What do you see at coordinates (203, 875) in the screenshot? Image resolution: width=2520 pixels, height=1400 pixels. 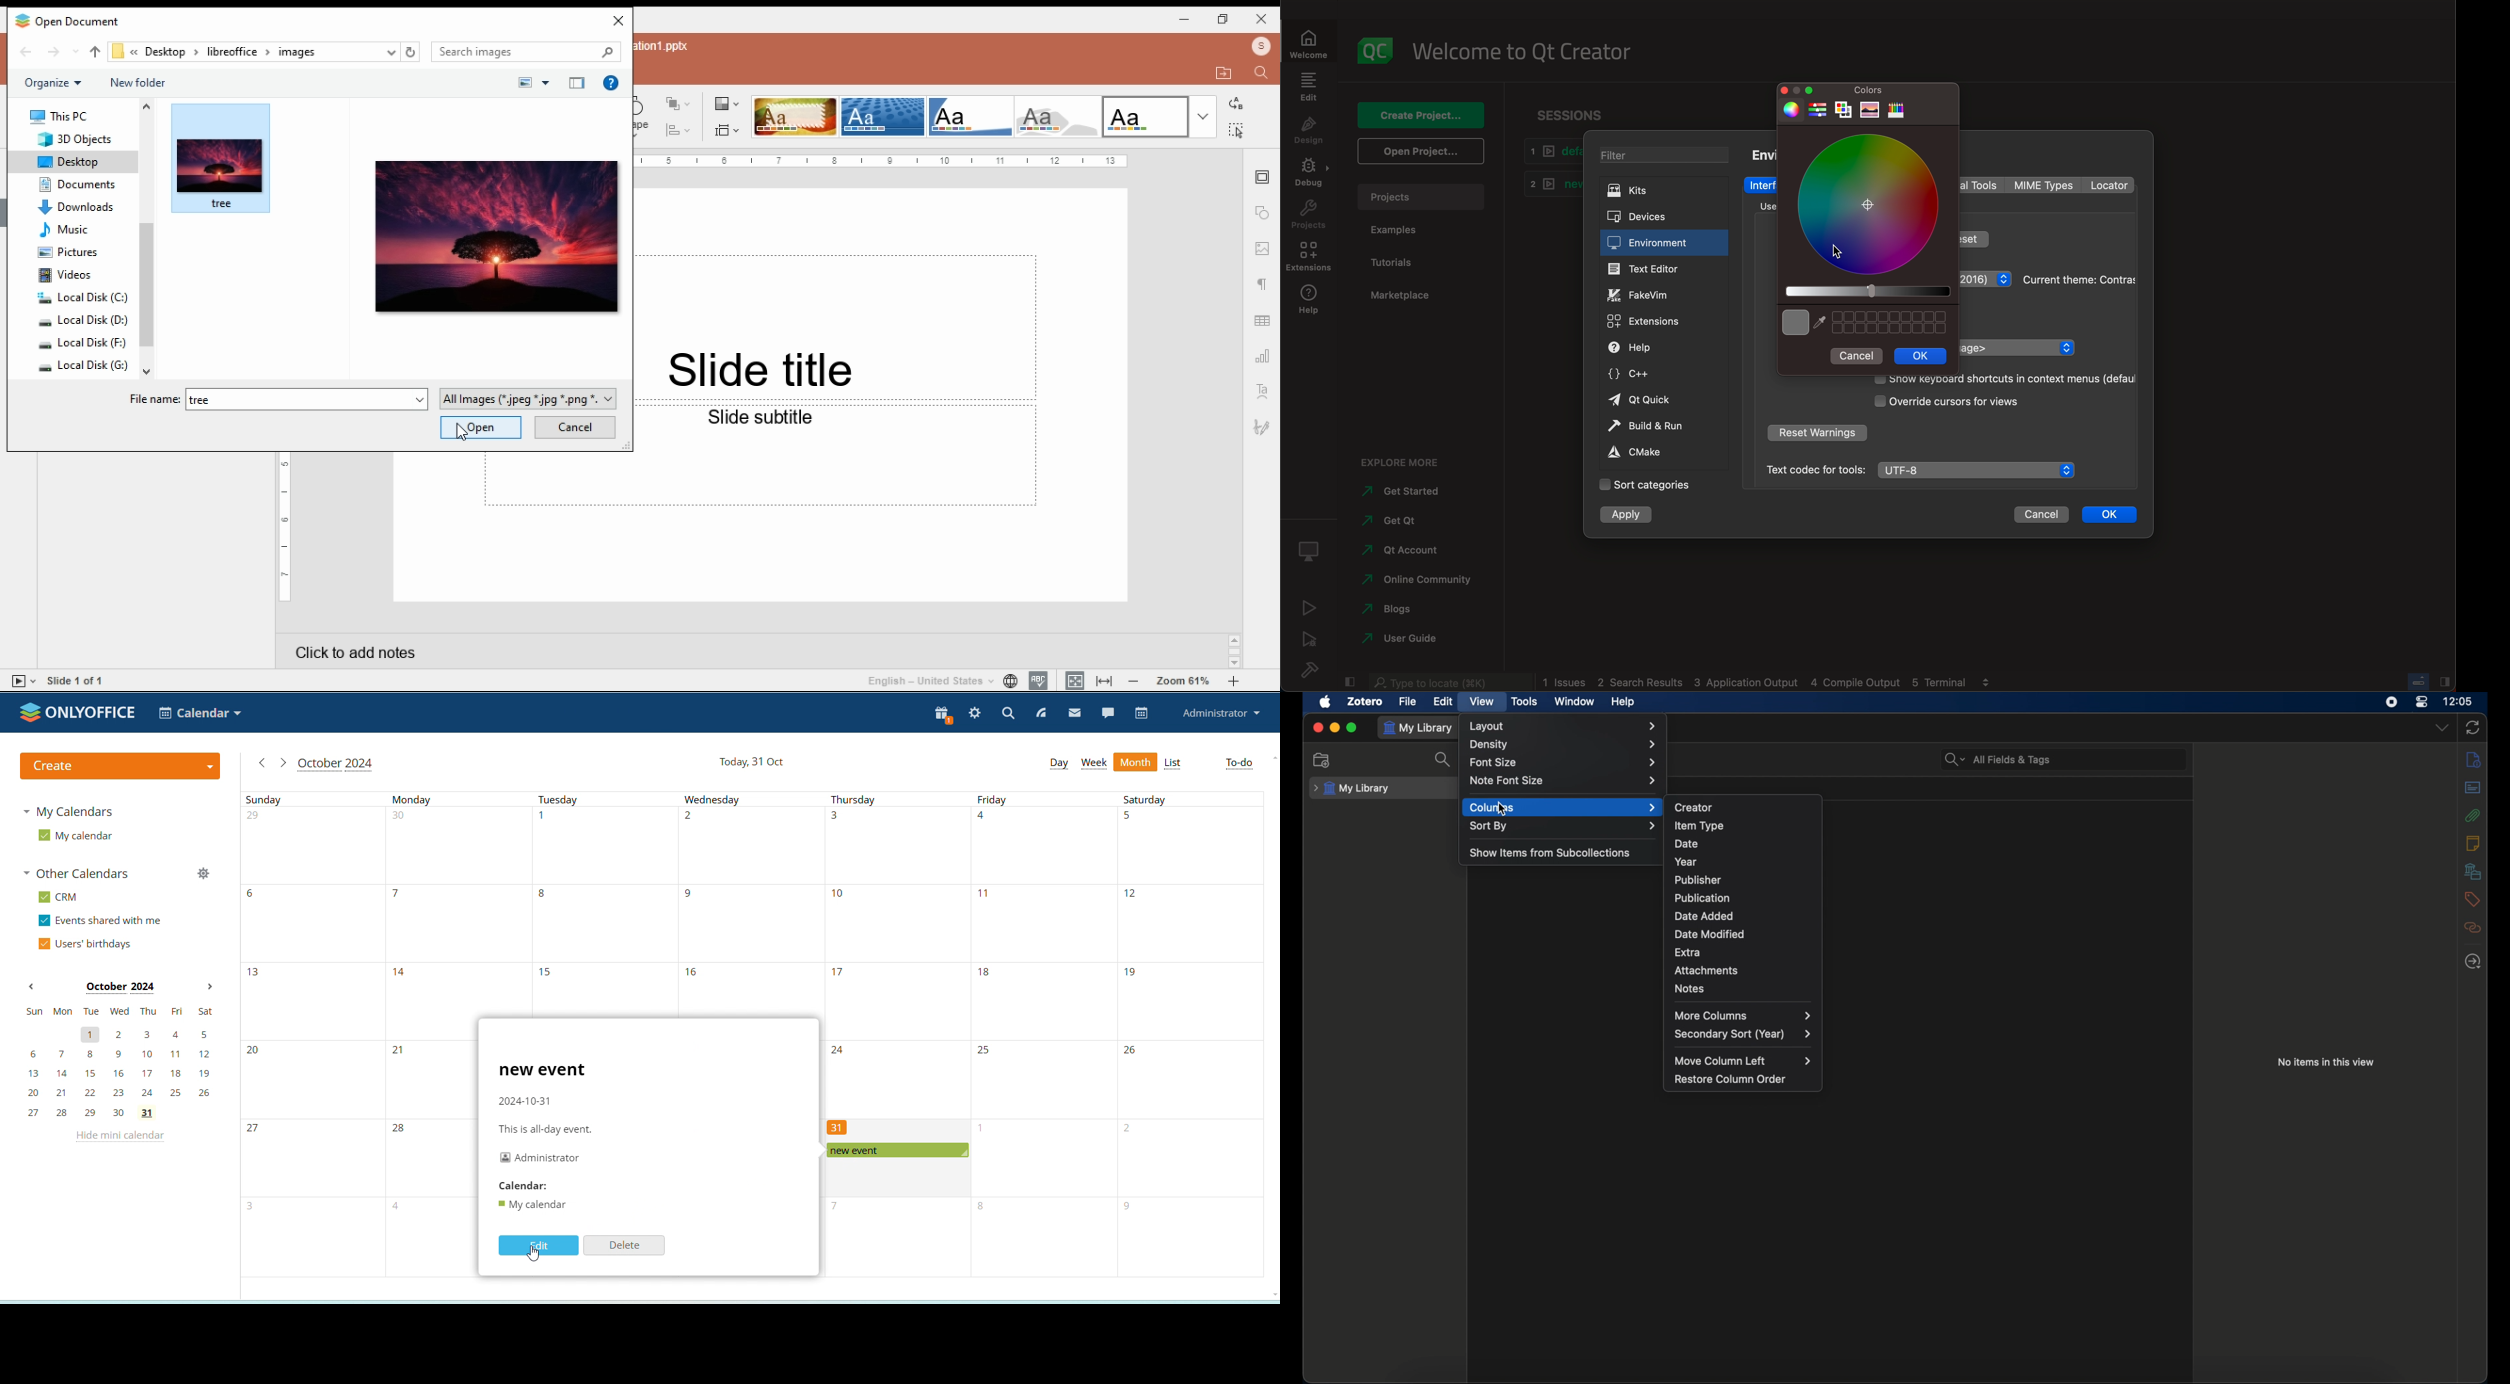 I see `manage` at bounding box center [203, 875].